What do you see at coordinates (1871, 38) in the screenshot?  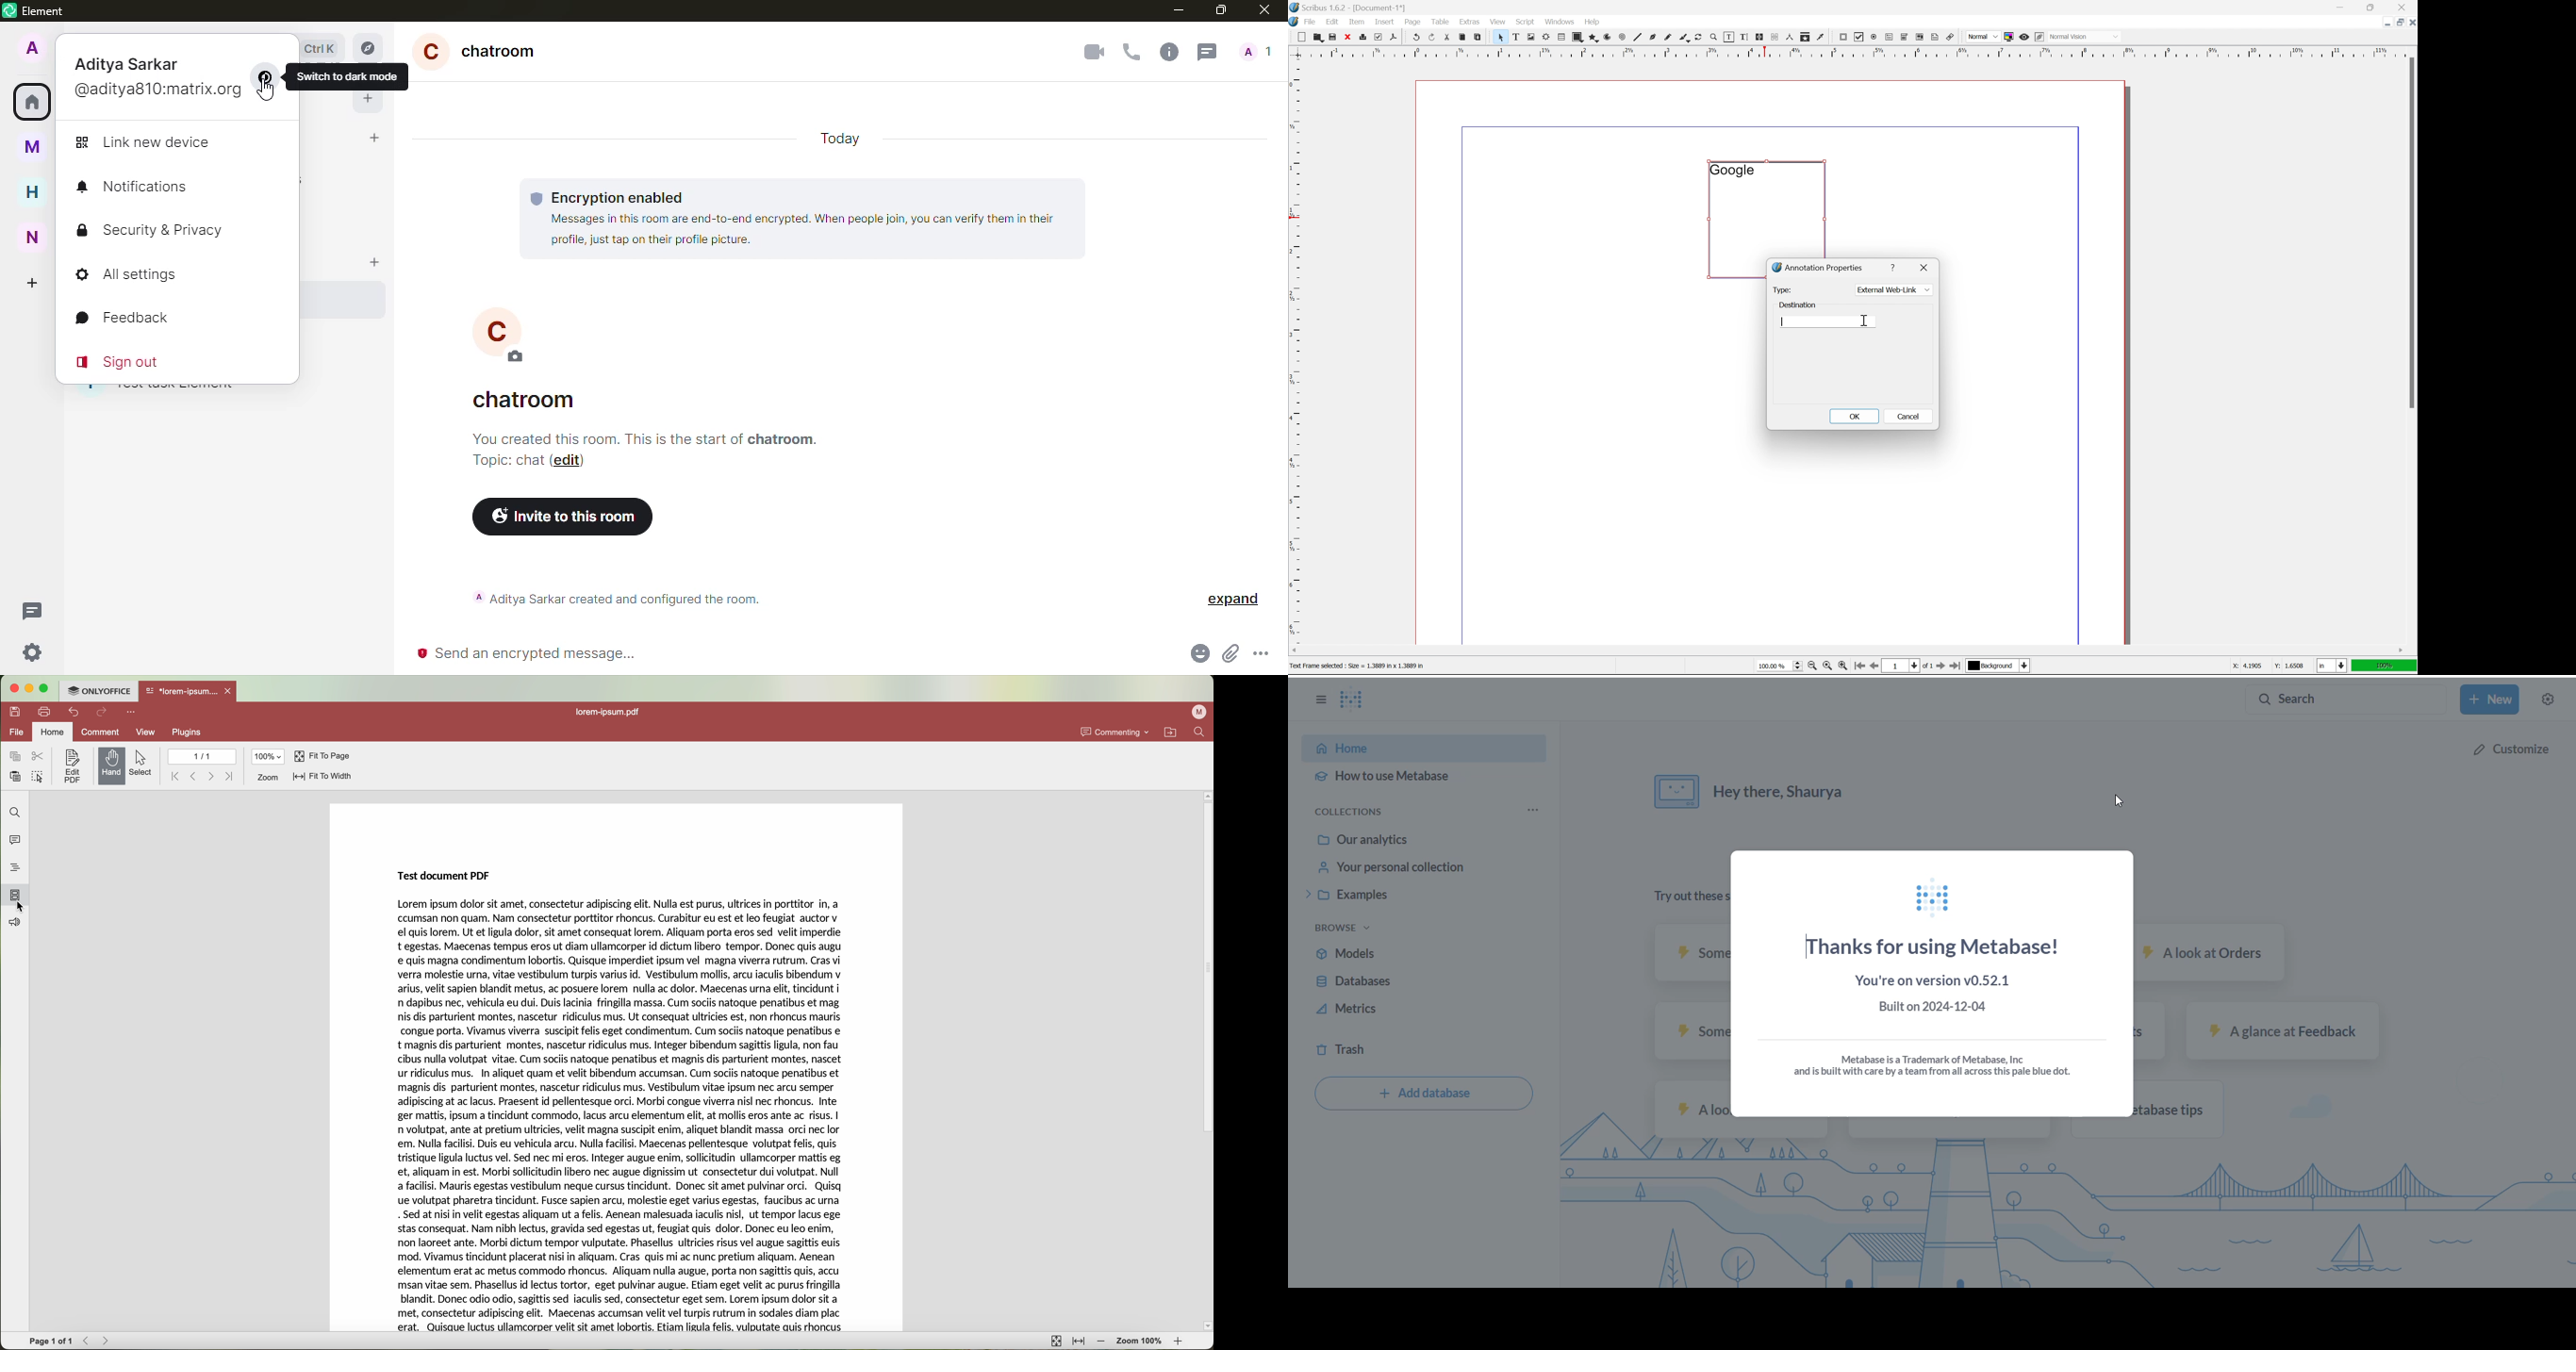 I see `pdf radio button` at bounding box center [1871, 38].